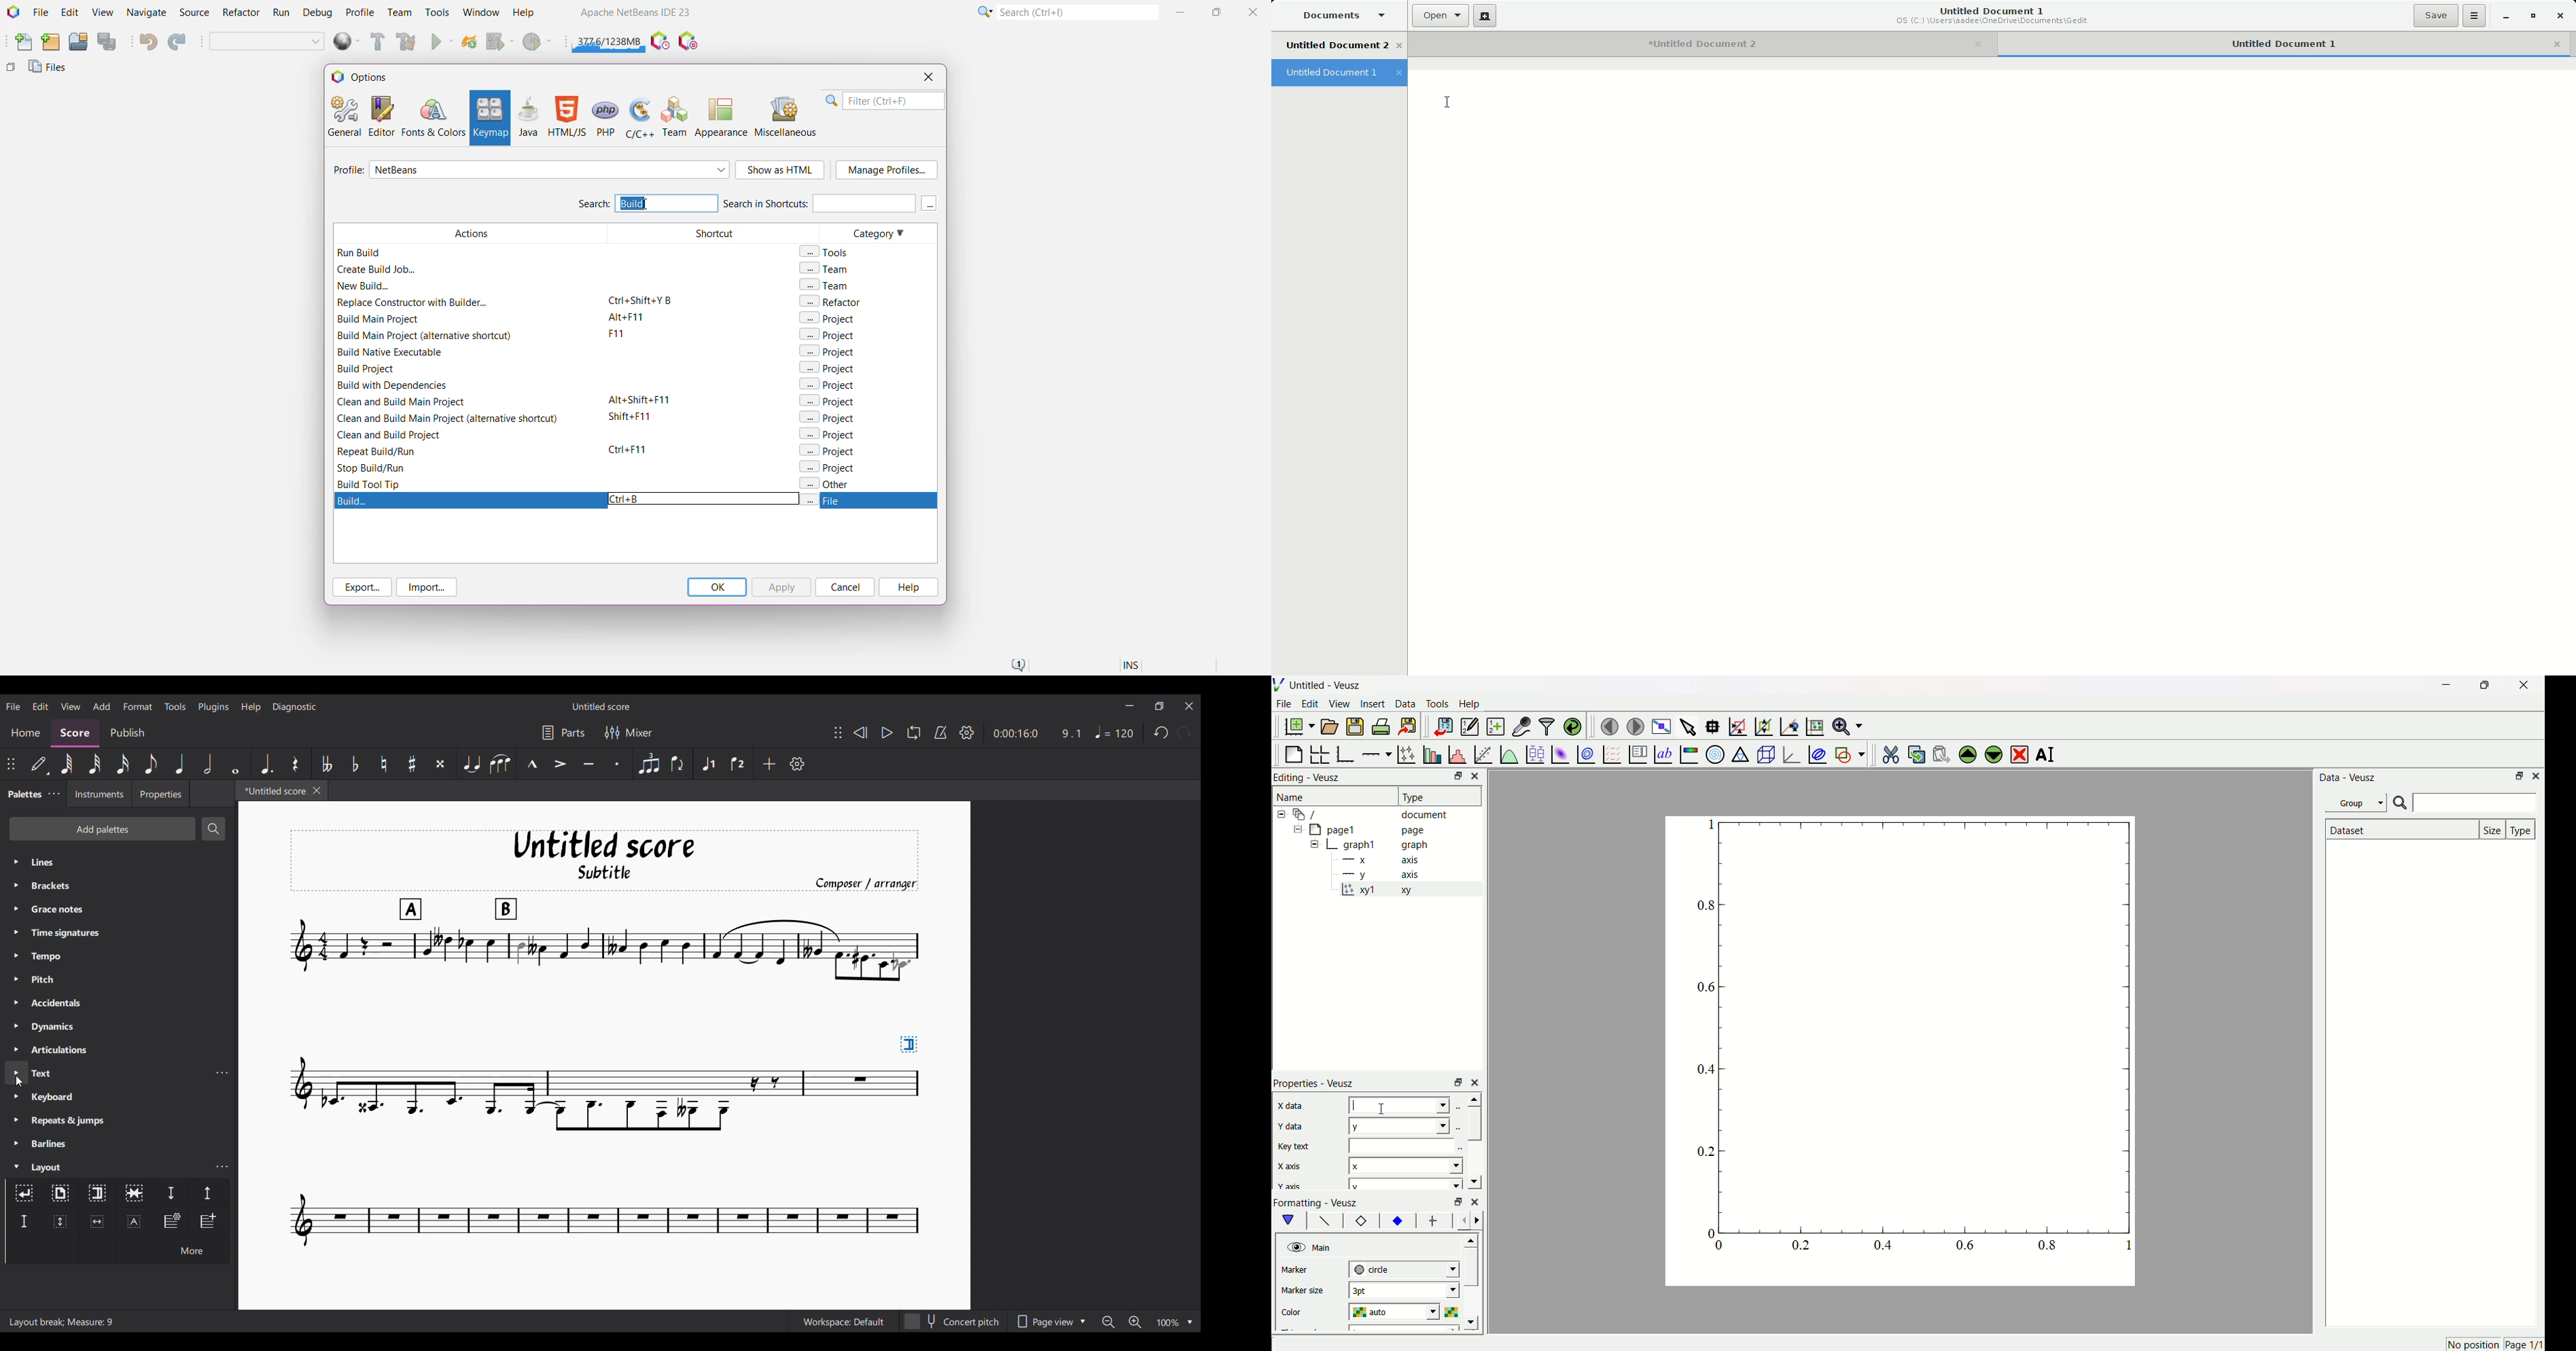 The width and height of the screenshot is (2576, 1372). I want to click on plot key, so click(1637, 752).